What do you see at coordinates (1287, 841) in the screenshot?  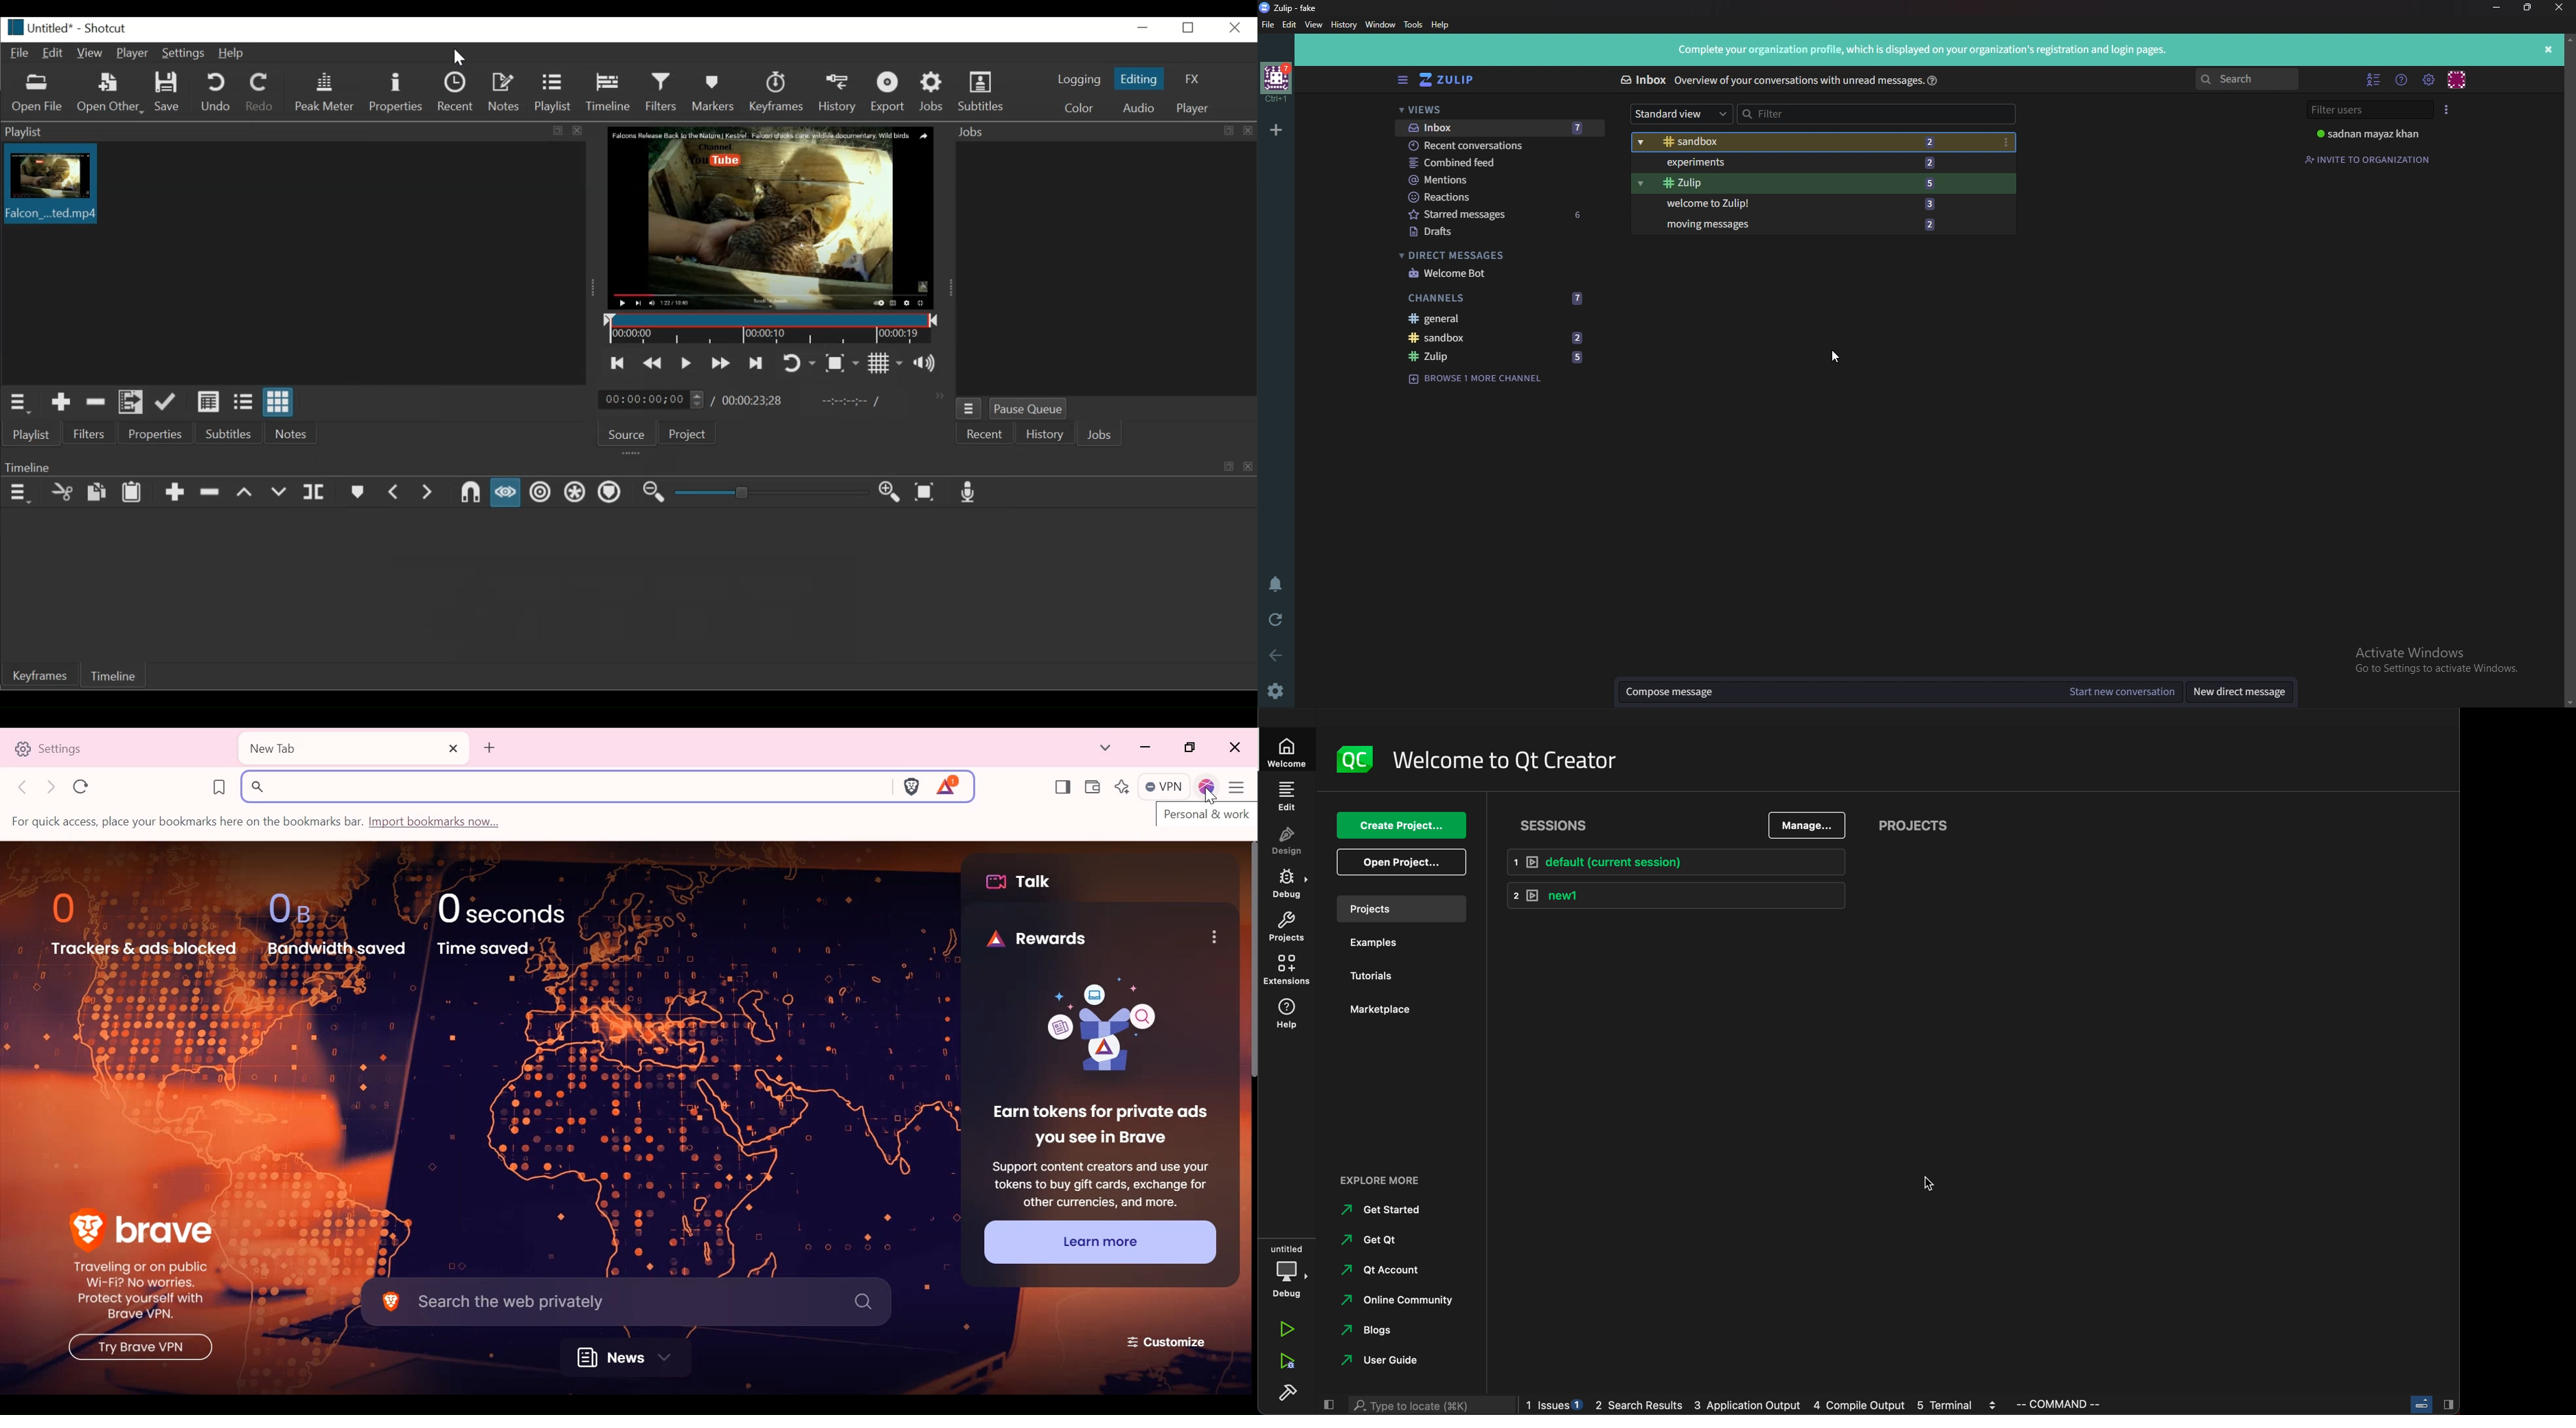 I see `design` at bounding box center [1287, 841].